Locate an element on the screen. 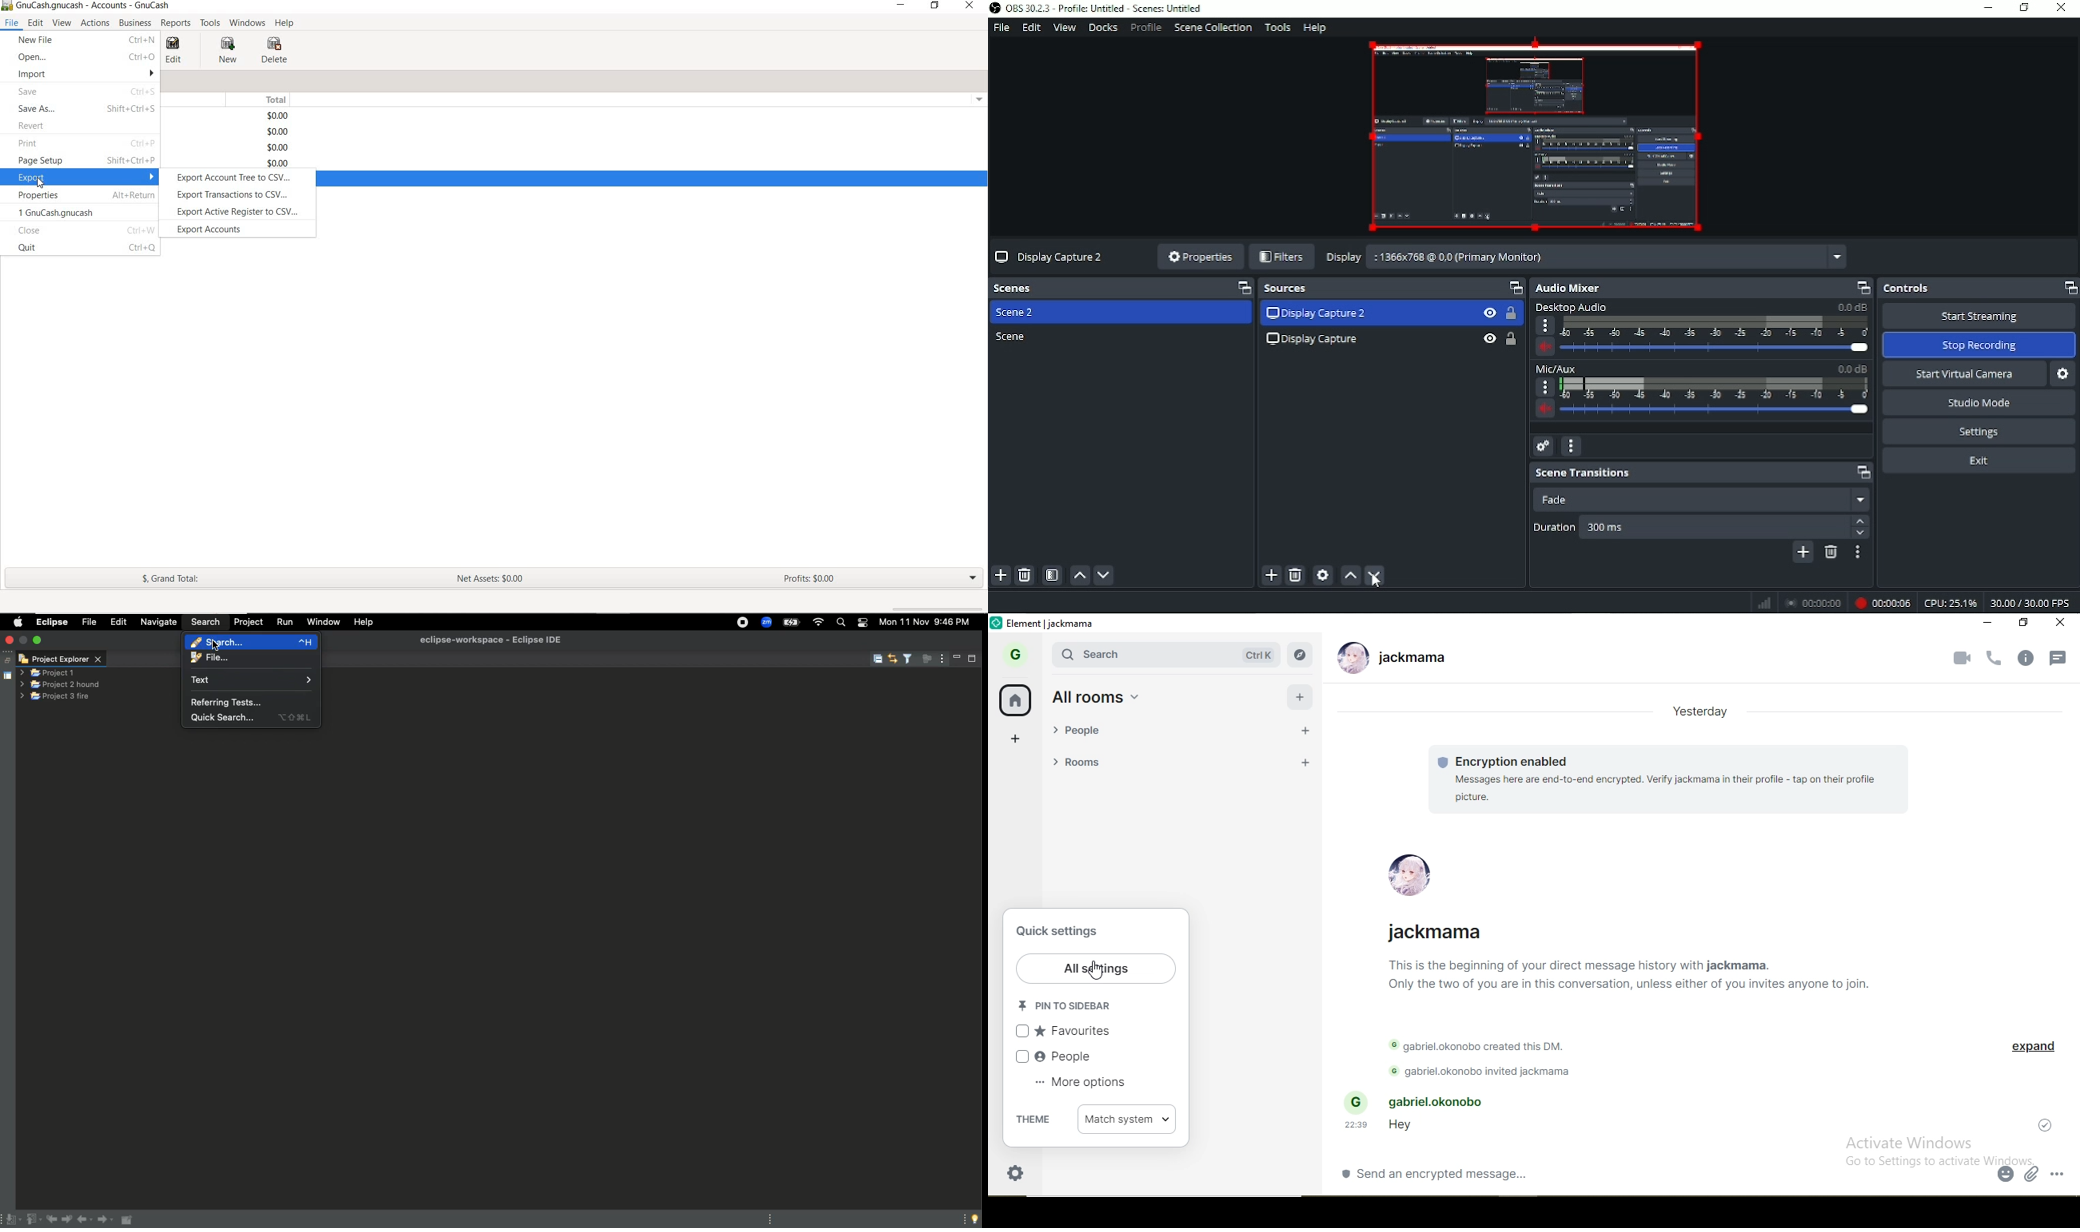 The height and width of the screenshot is (1232, 2100). Down arrow is located at coordinates (1861, 533).